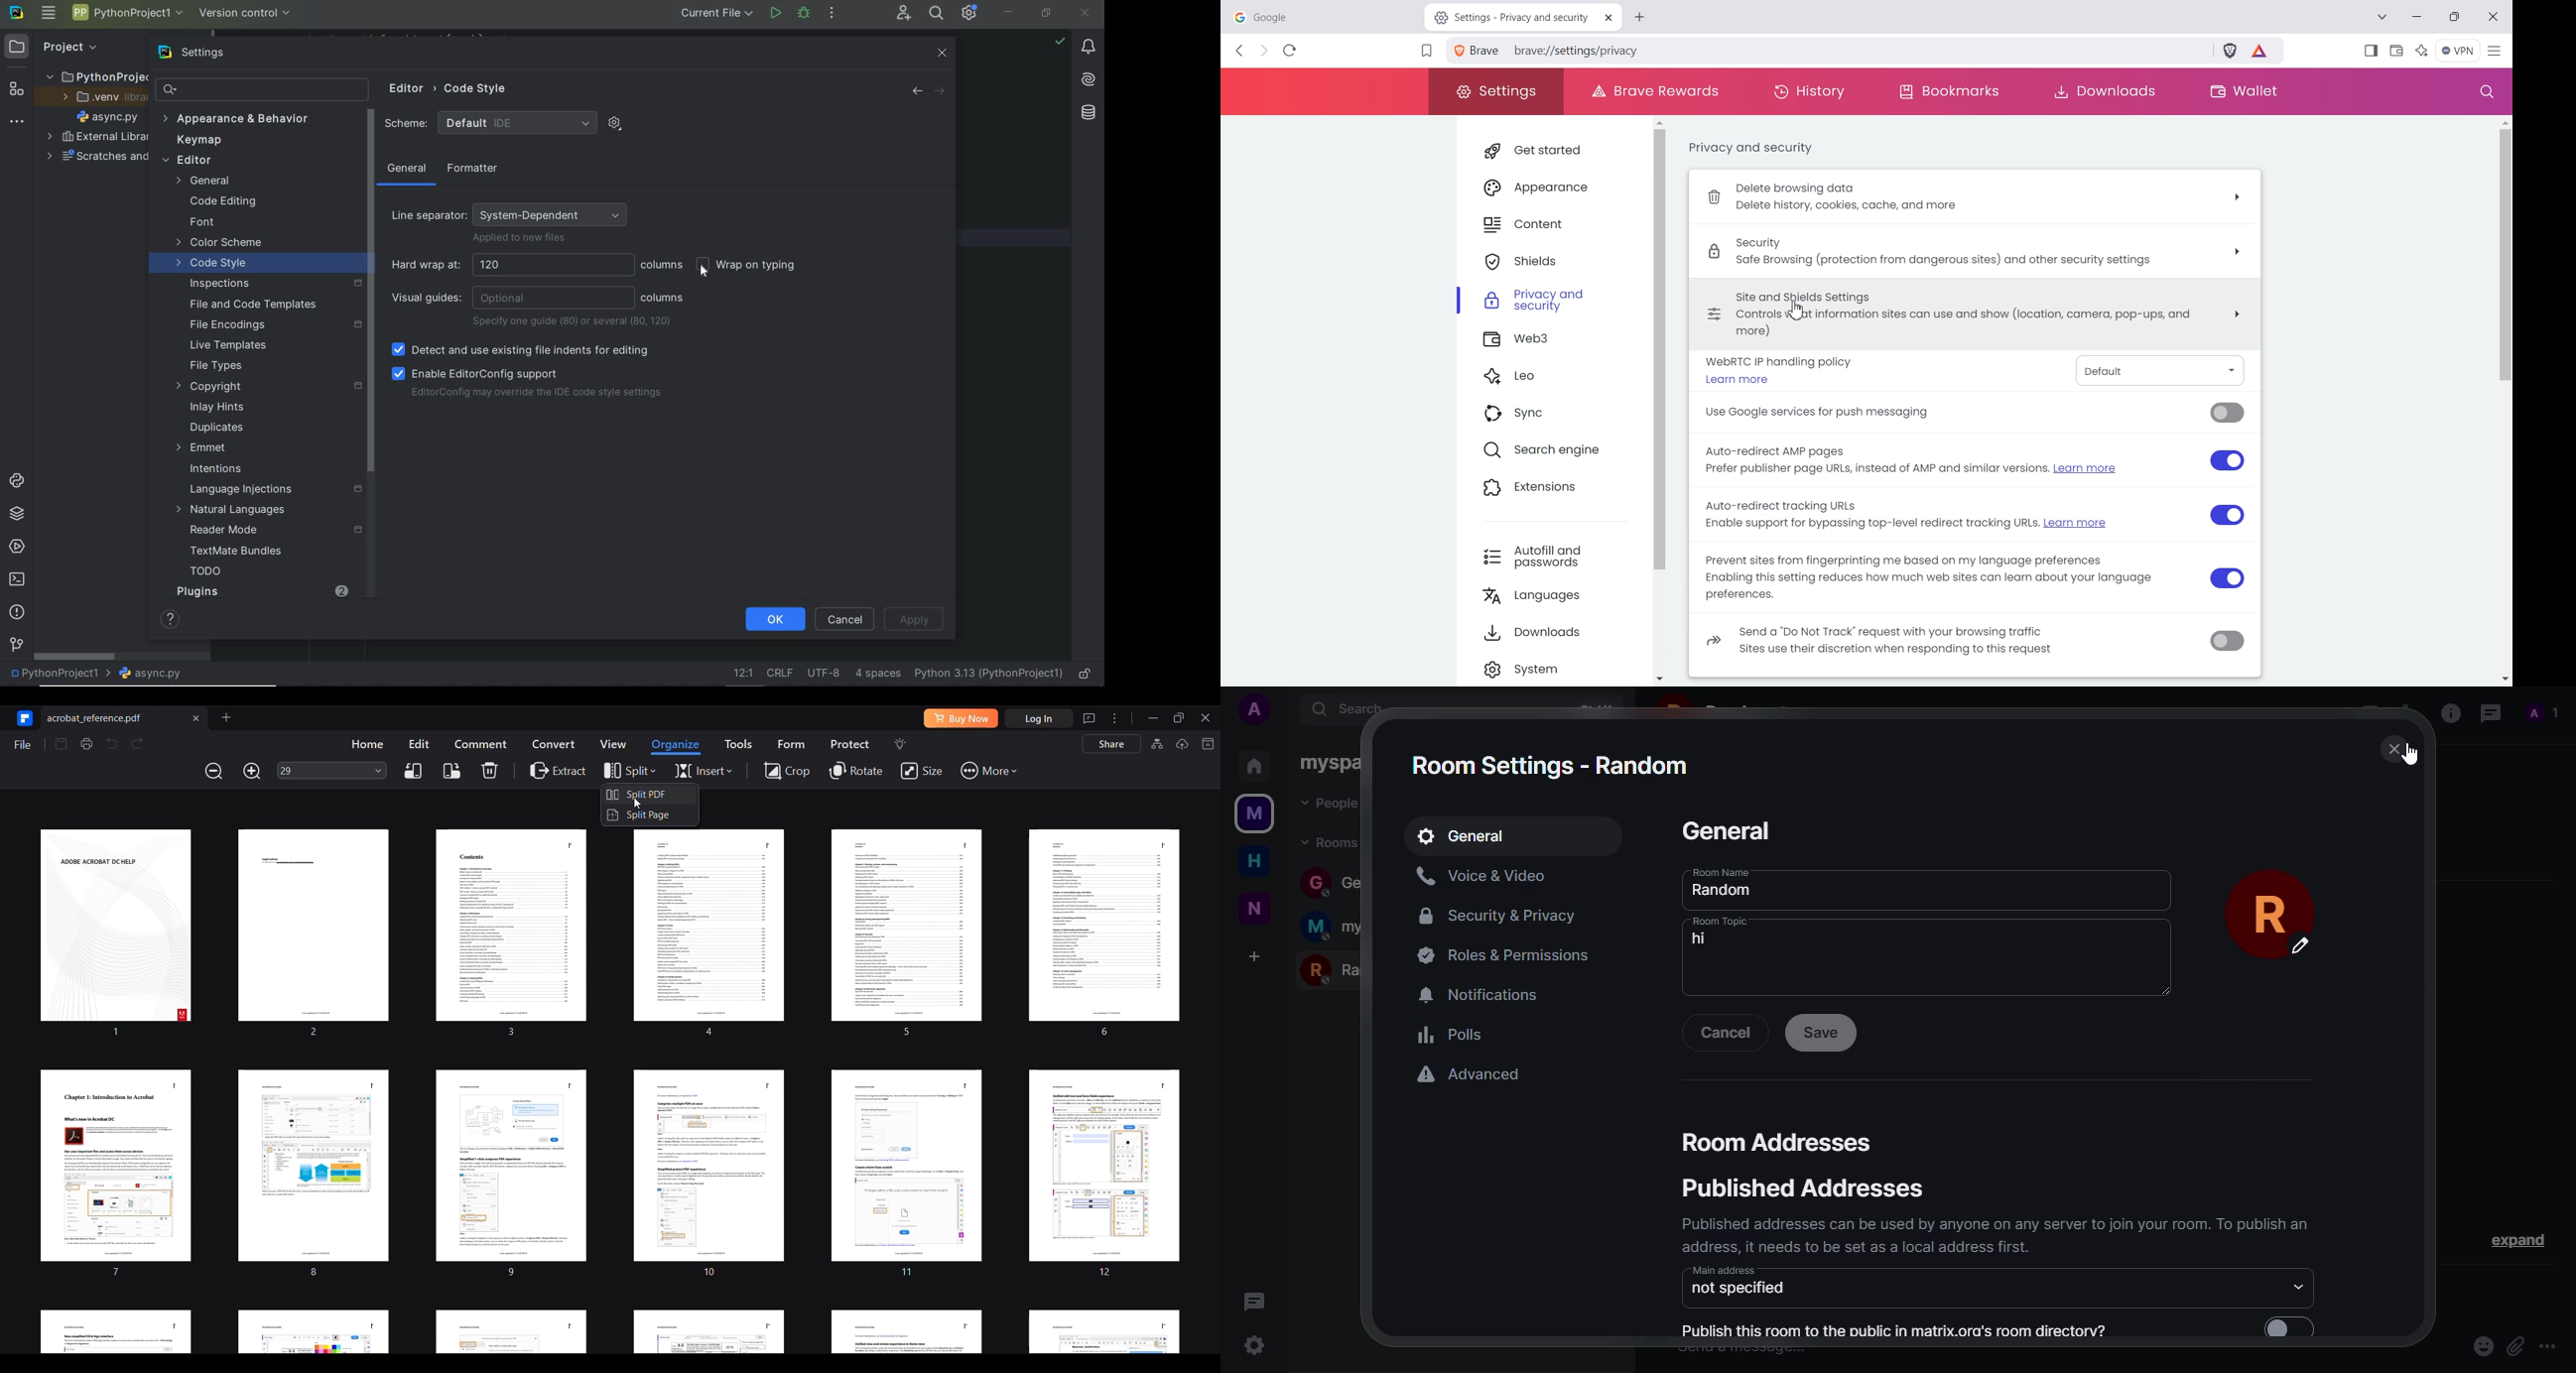 Image resolution: width=2576 pixels, height=1400 pixels. What do you see at coordinates (1241, 50) in the screenshot?
I see `Back` at bounding box center [1241, 50].